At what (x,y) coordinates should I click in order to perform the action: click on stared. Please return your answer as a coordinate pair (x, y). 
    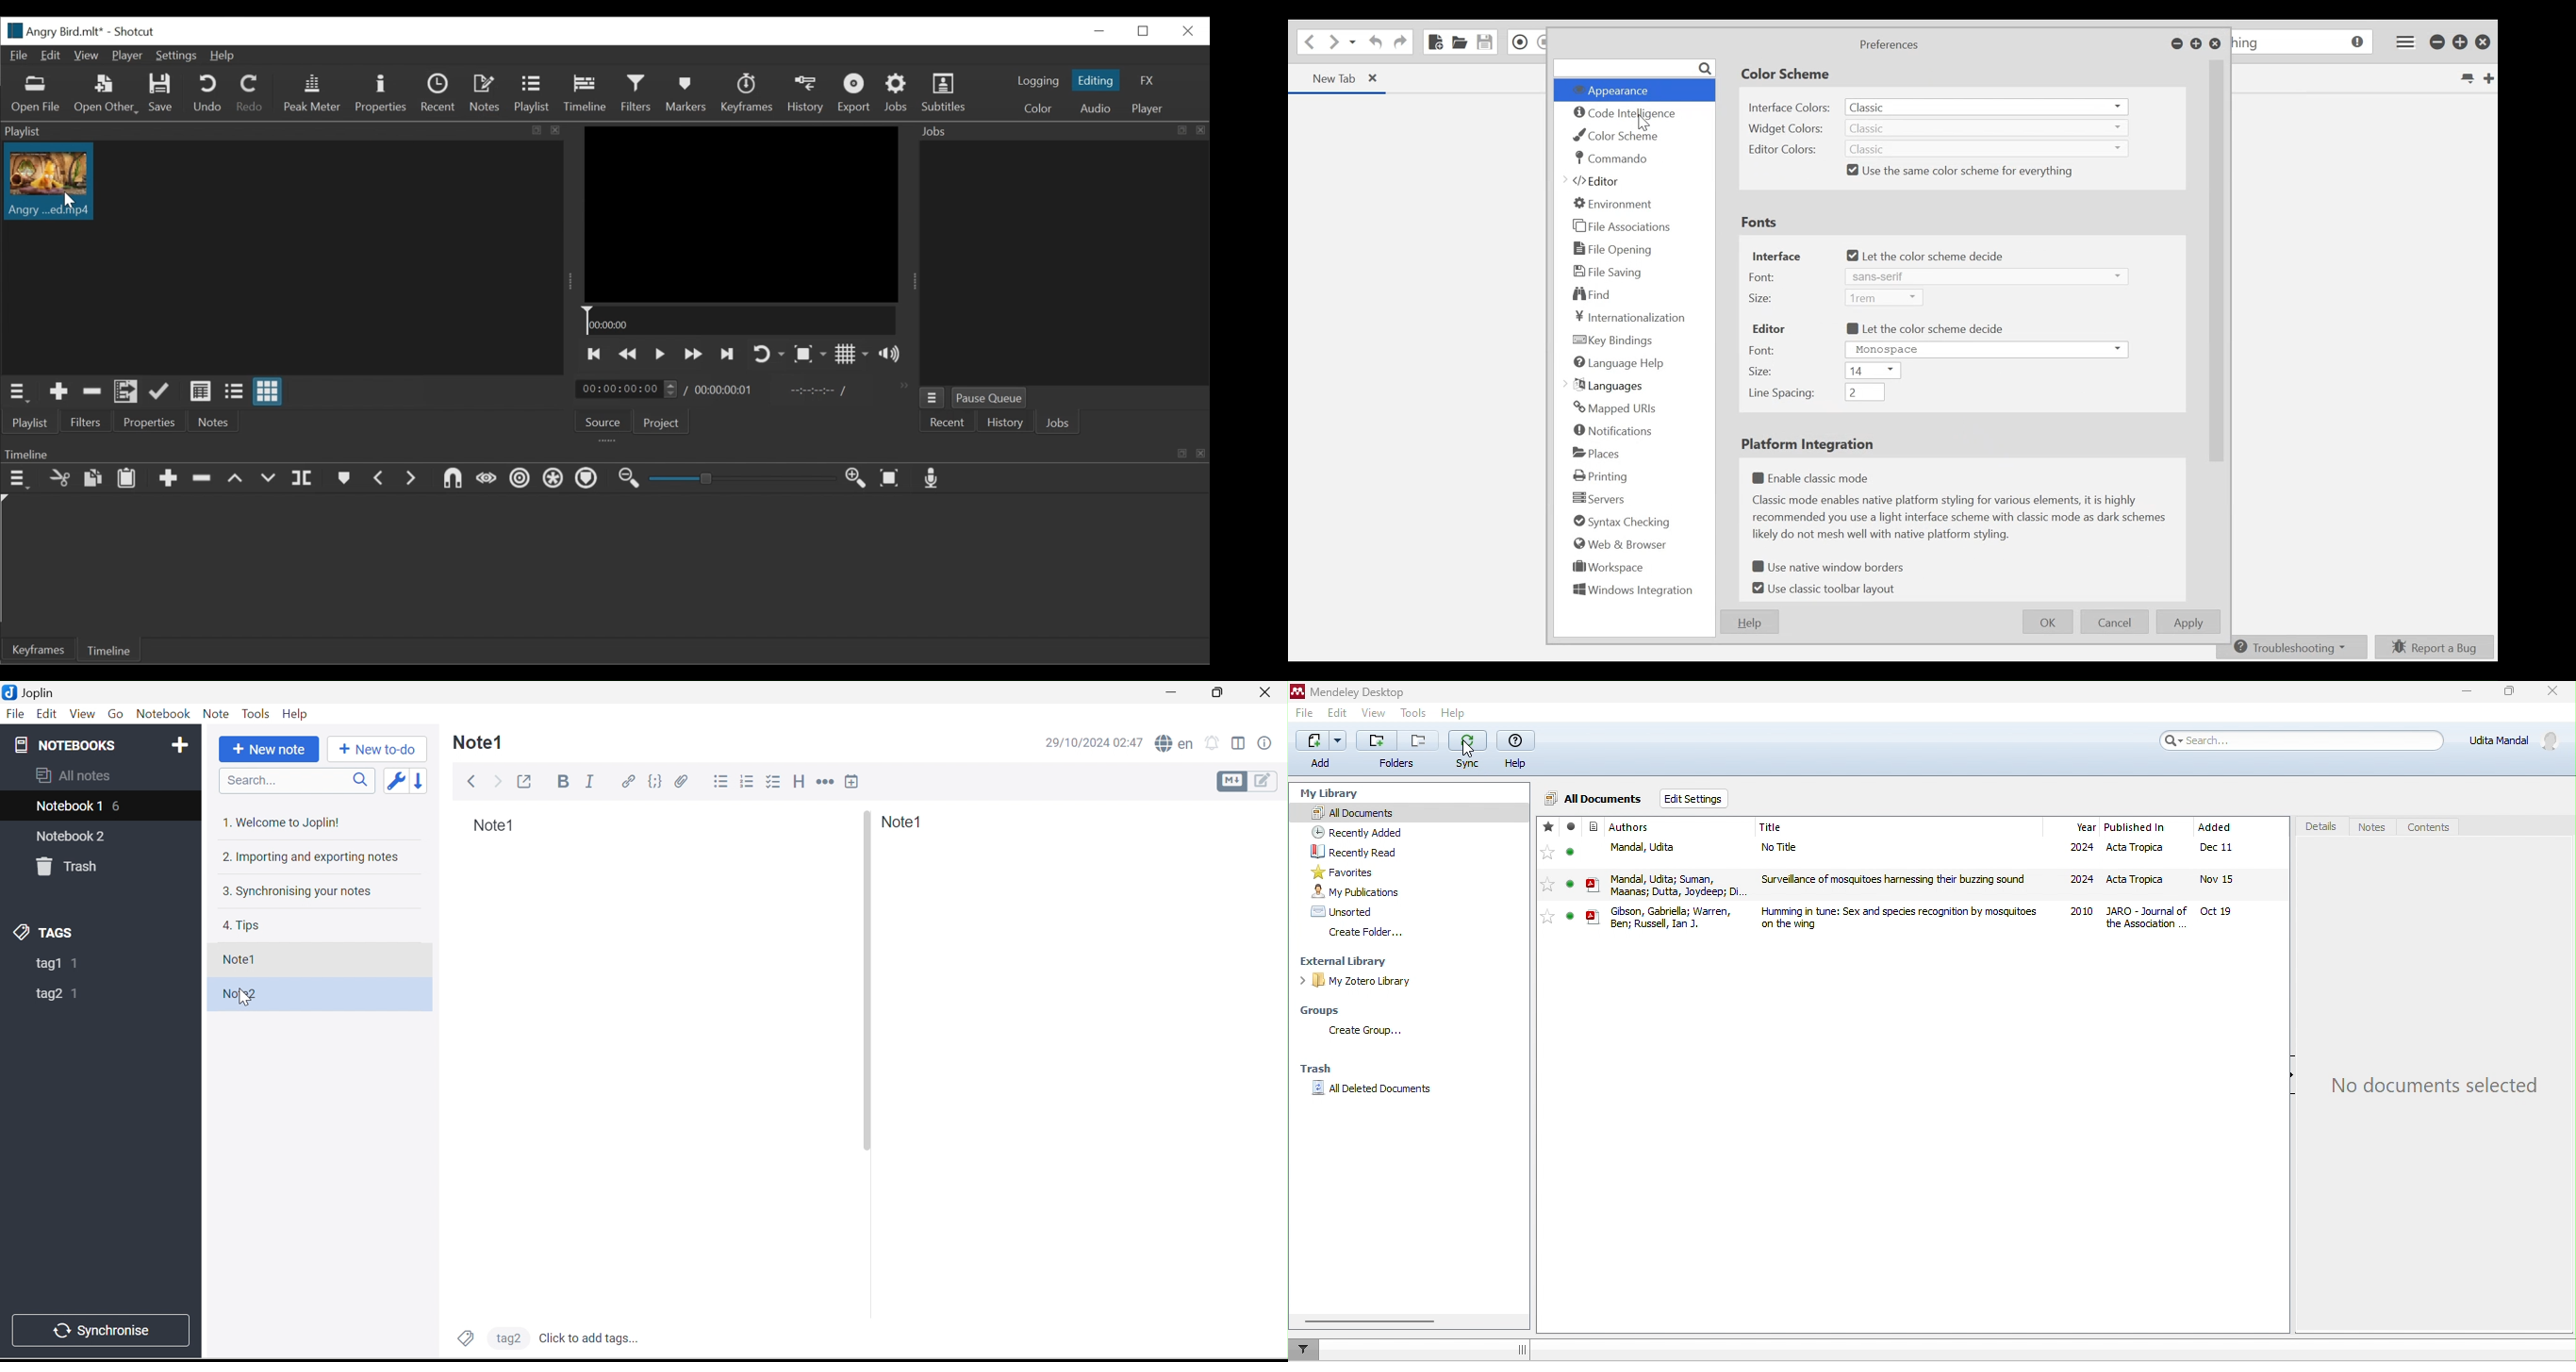
    Looking at the image, I should click on (1548, 827).